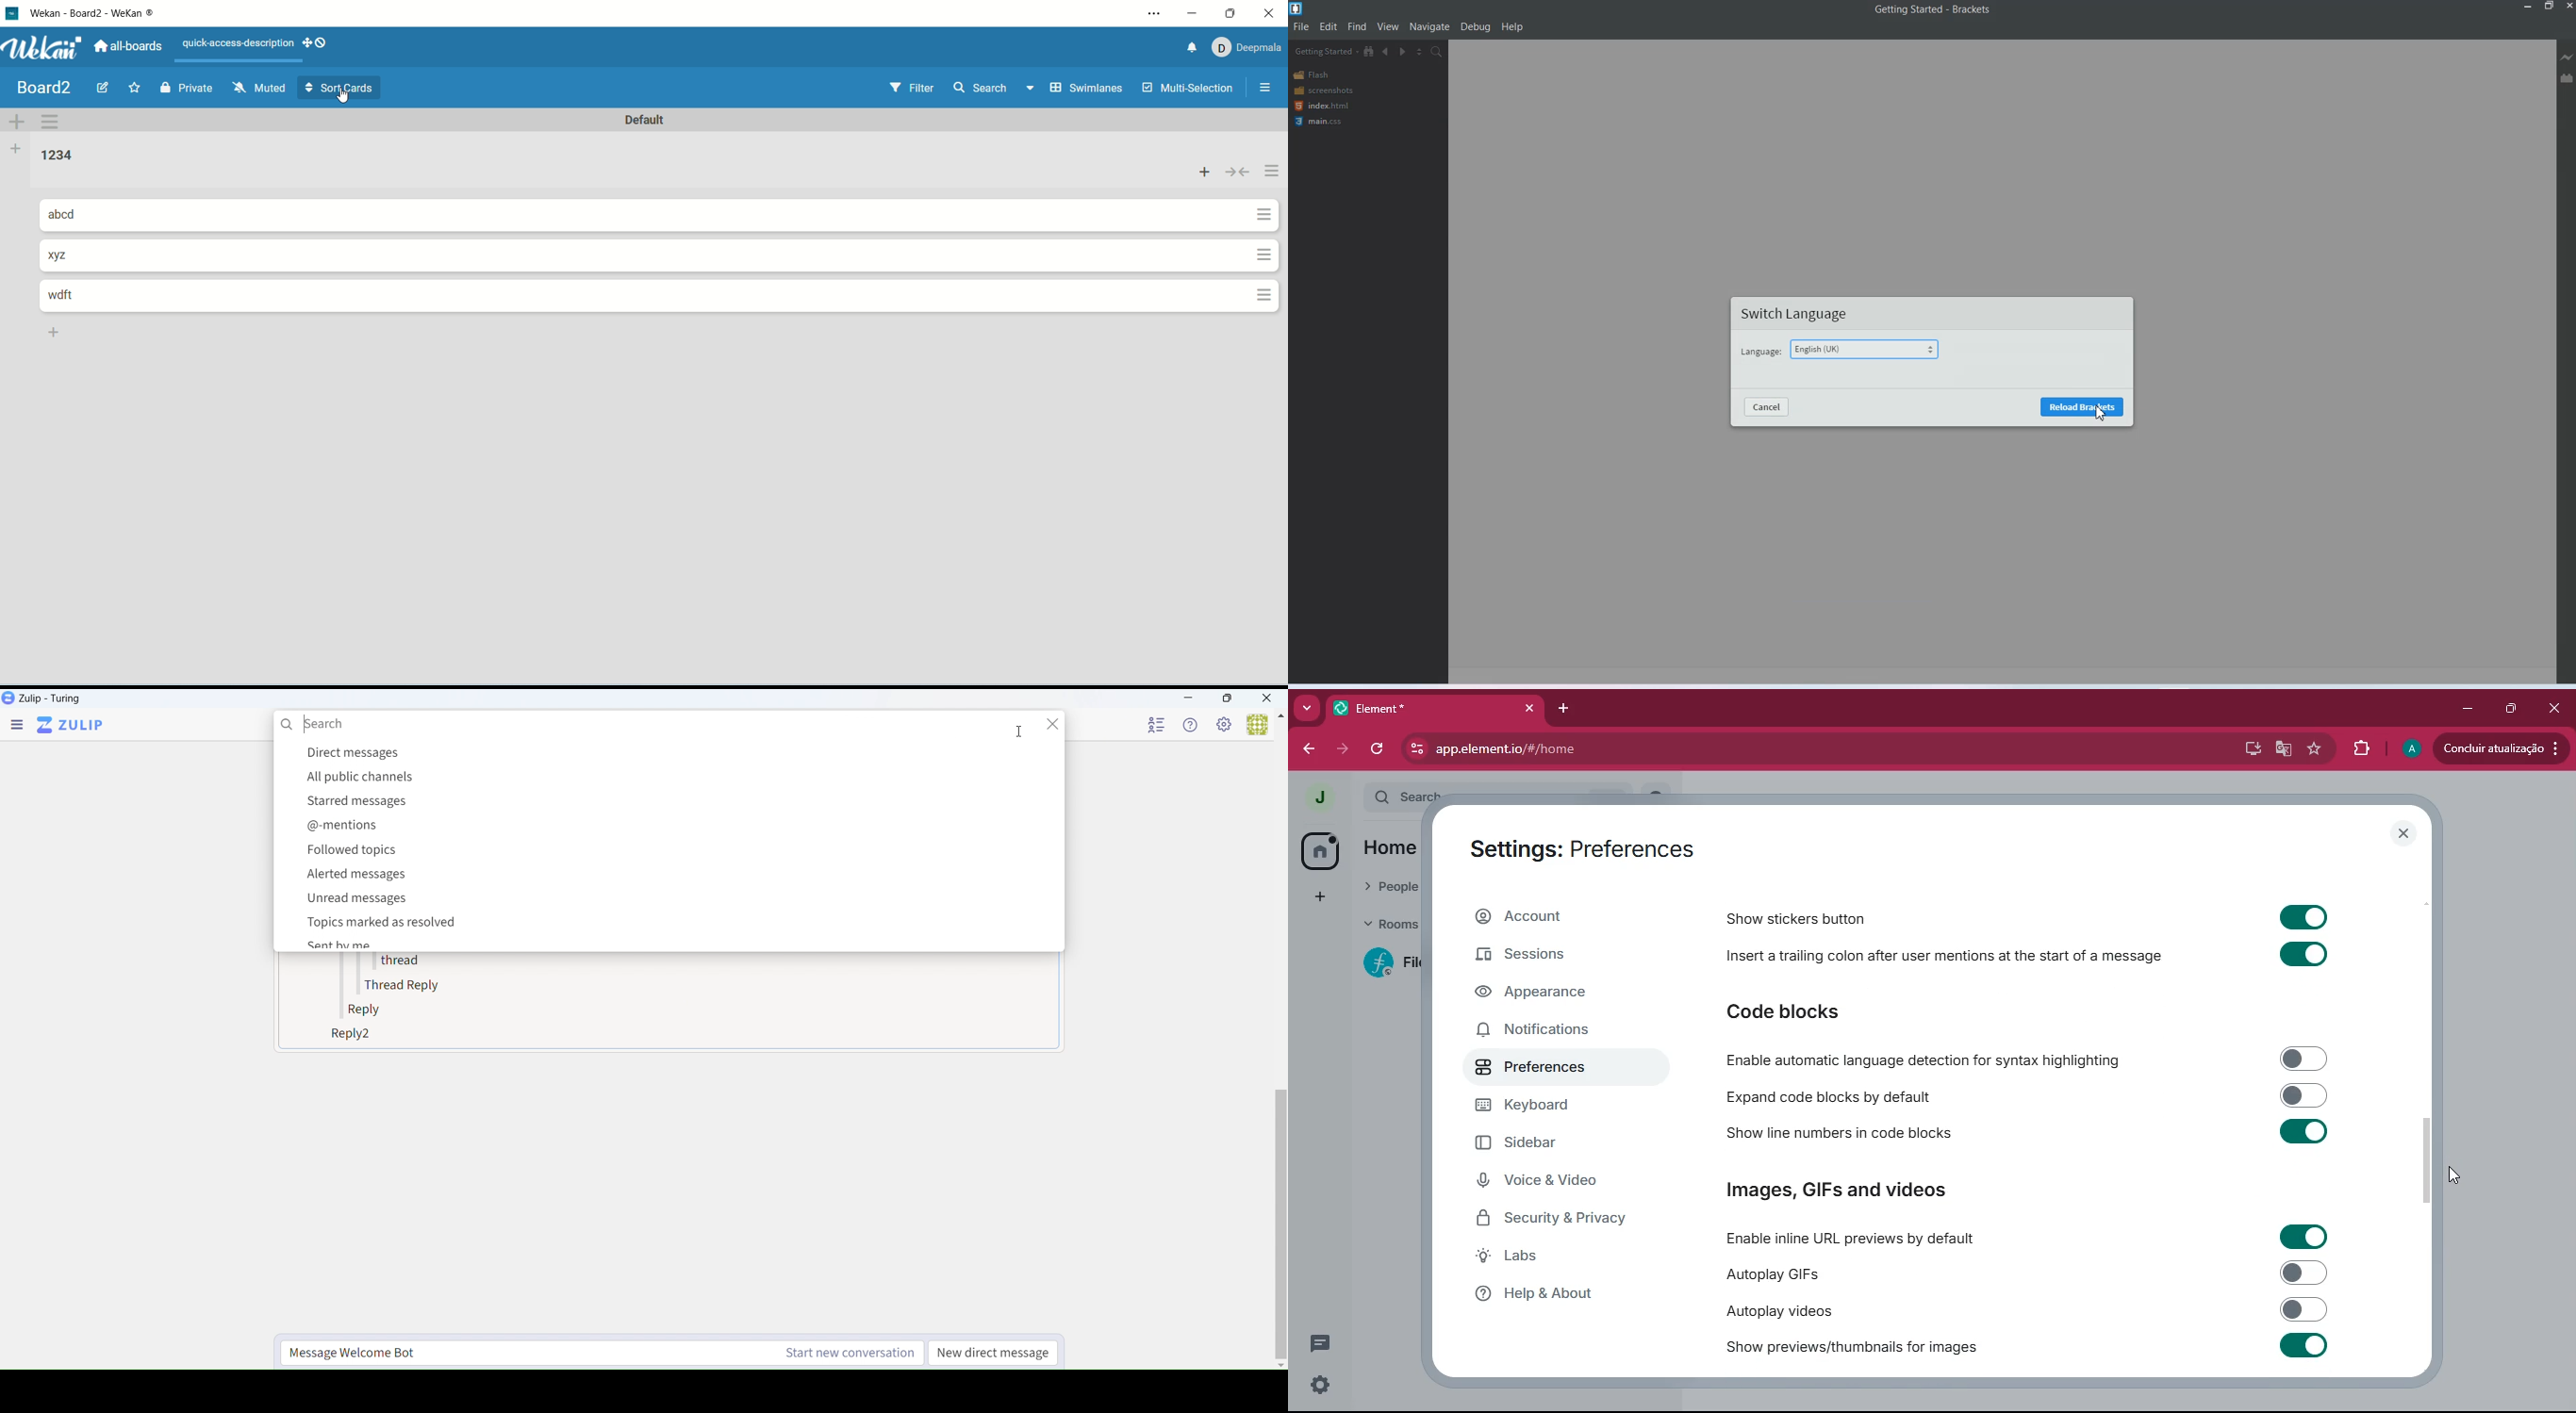  What do you see at coordinates (2304, 1058) in the screenshot?
I see `` at bounding box center [2304, 1058].